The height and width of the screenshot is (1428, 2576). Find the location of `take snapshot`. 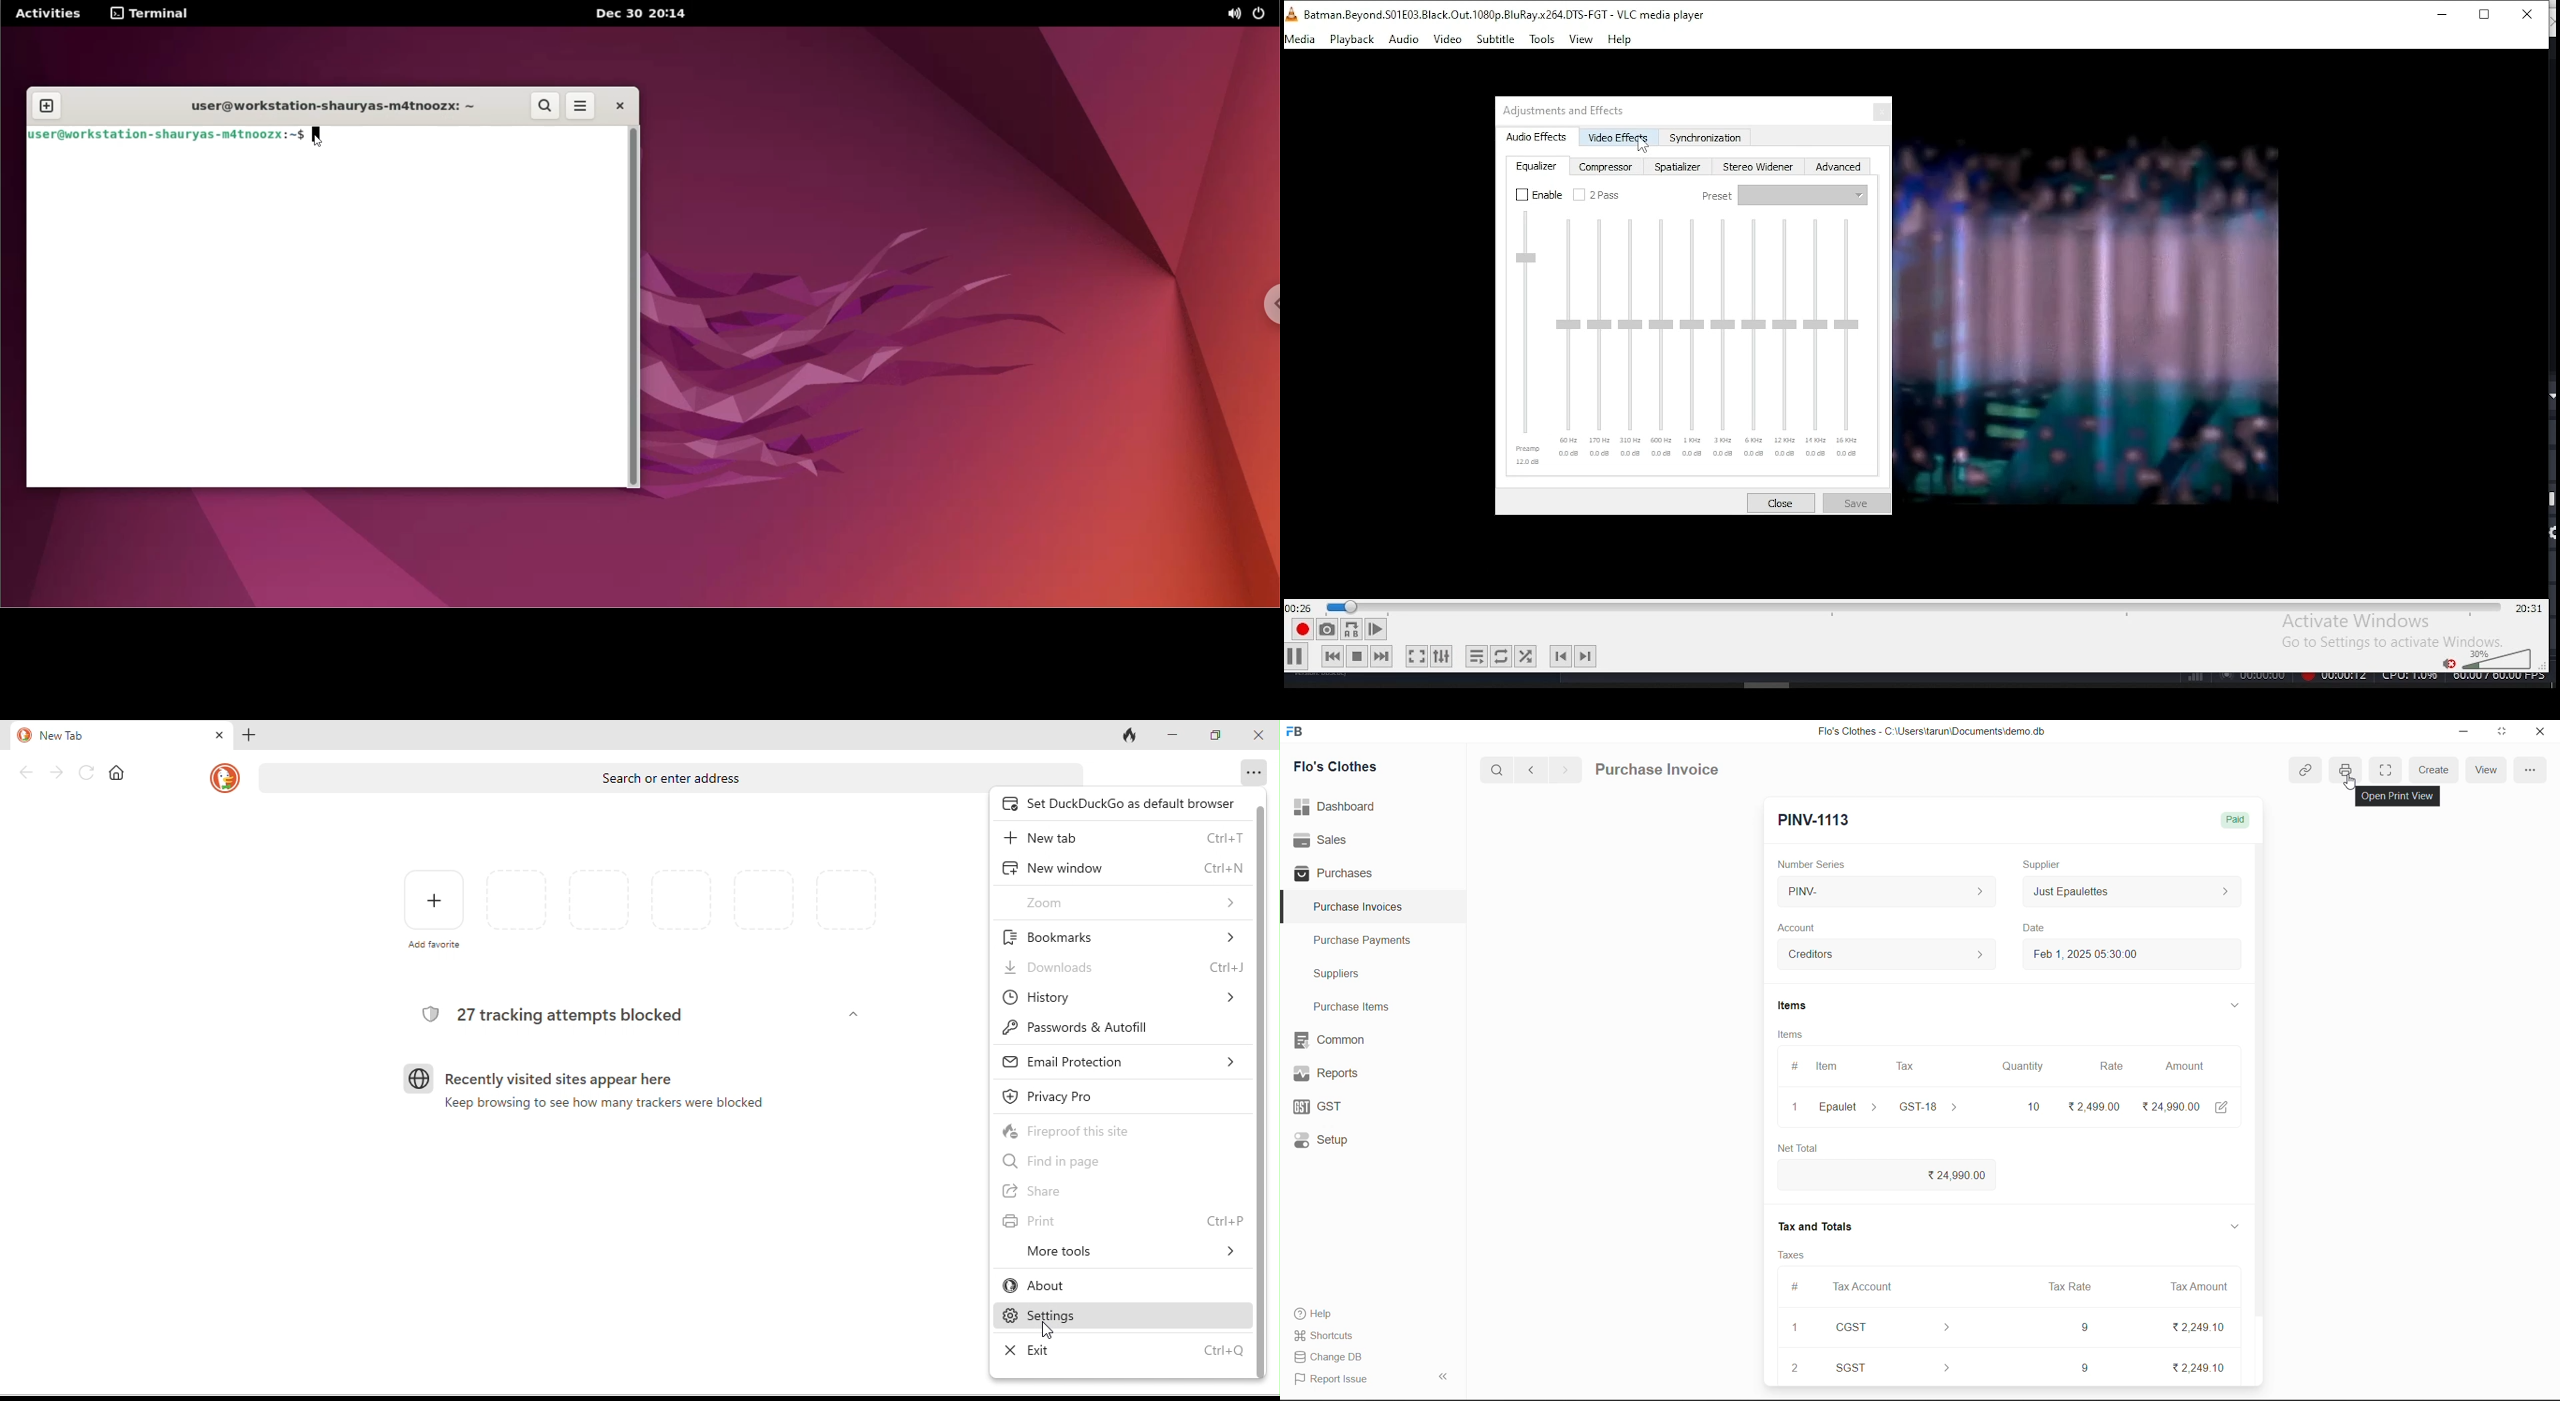

take snapshot is located at coordinates (1324, 632).